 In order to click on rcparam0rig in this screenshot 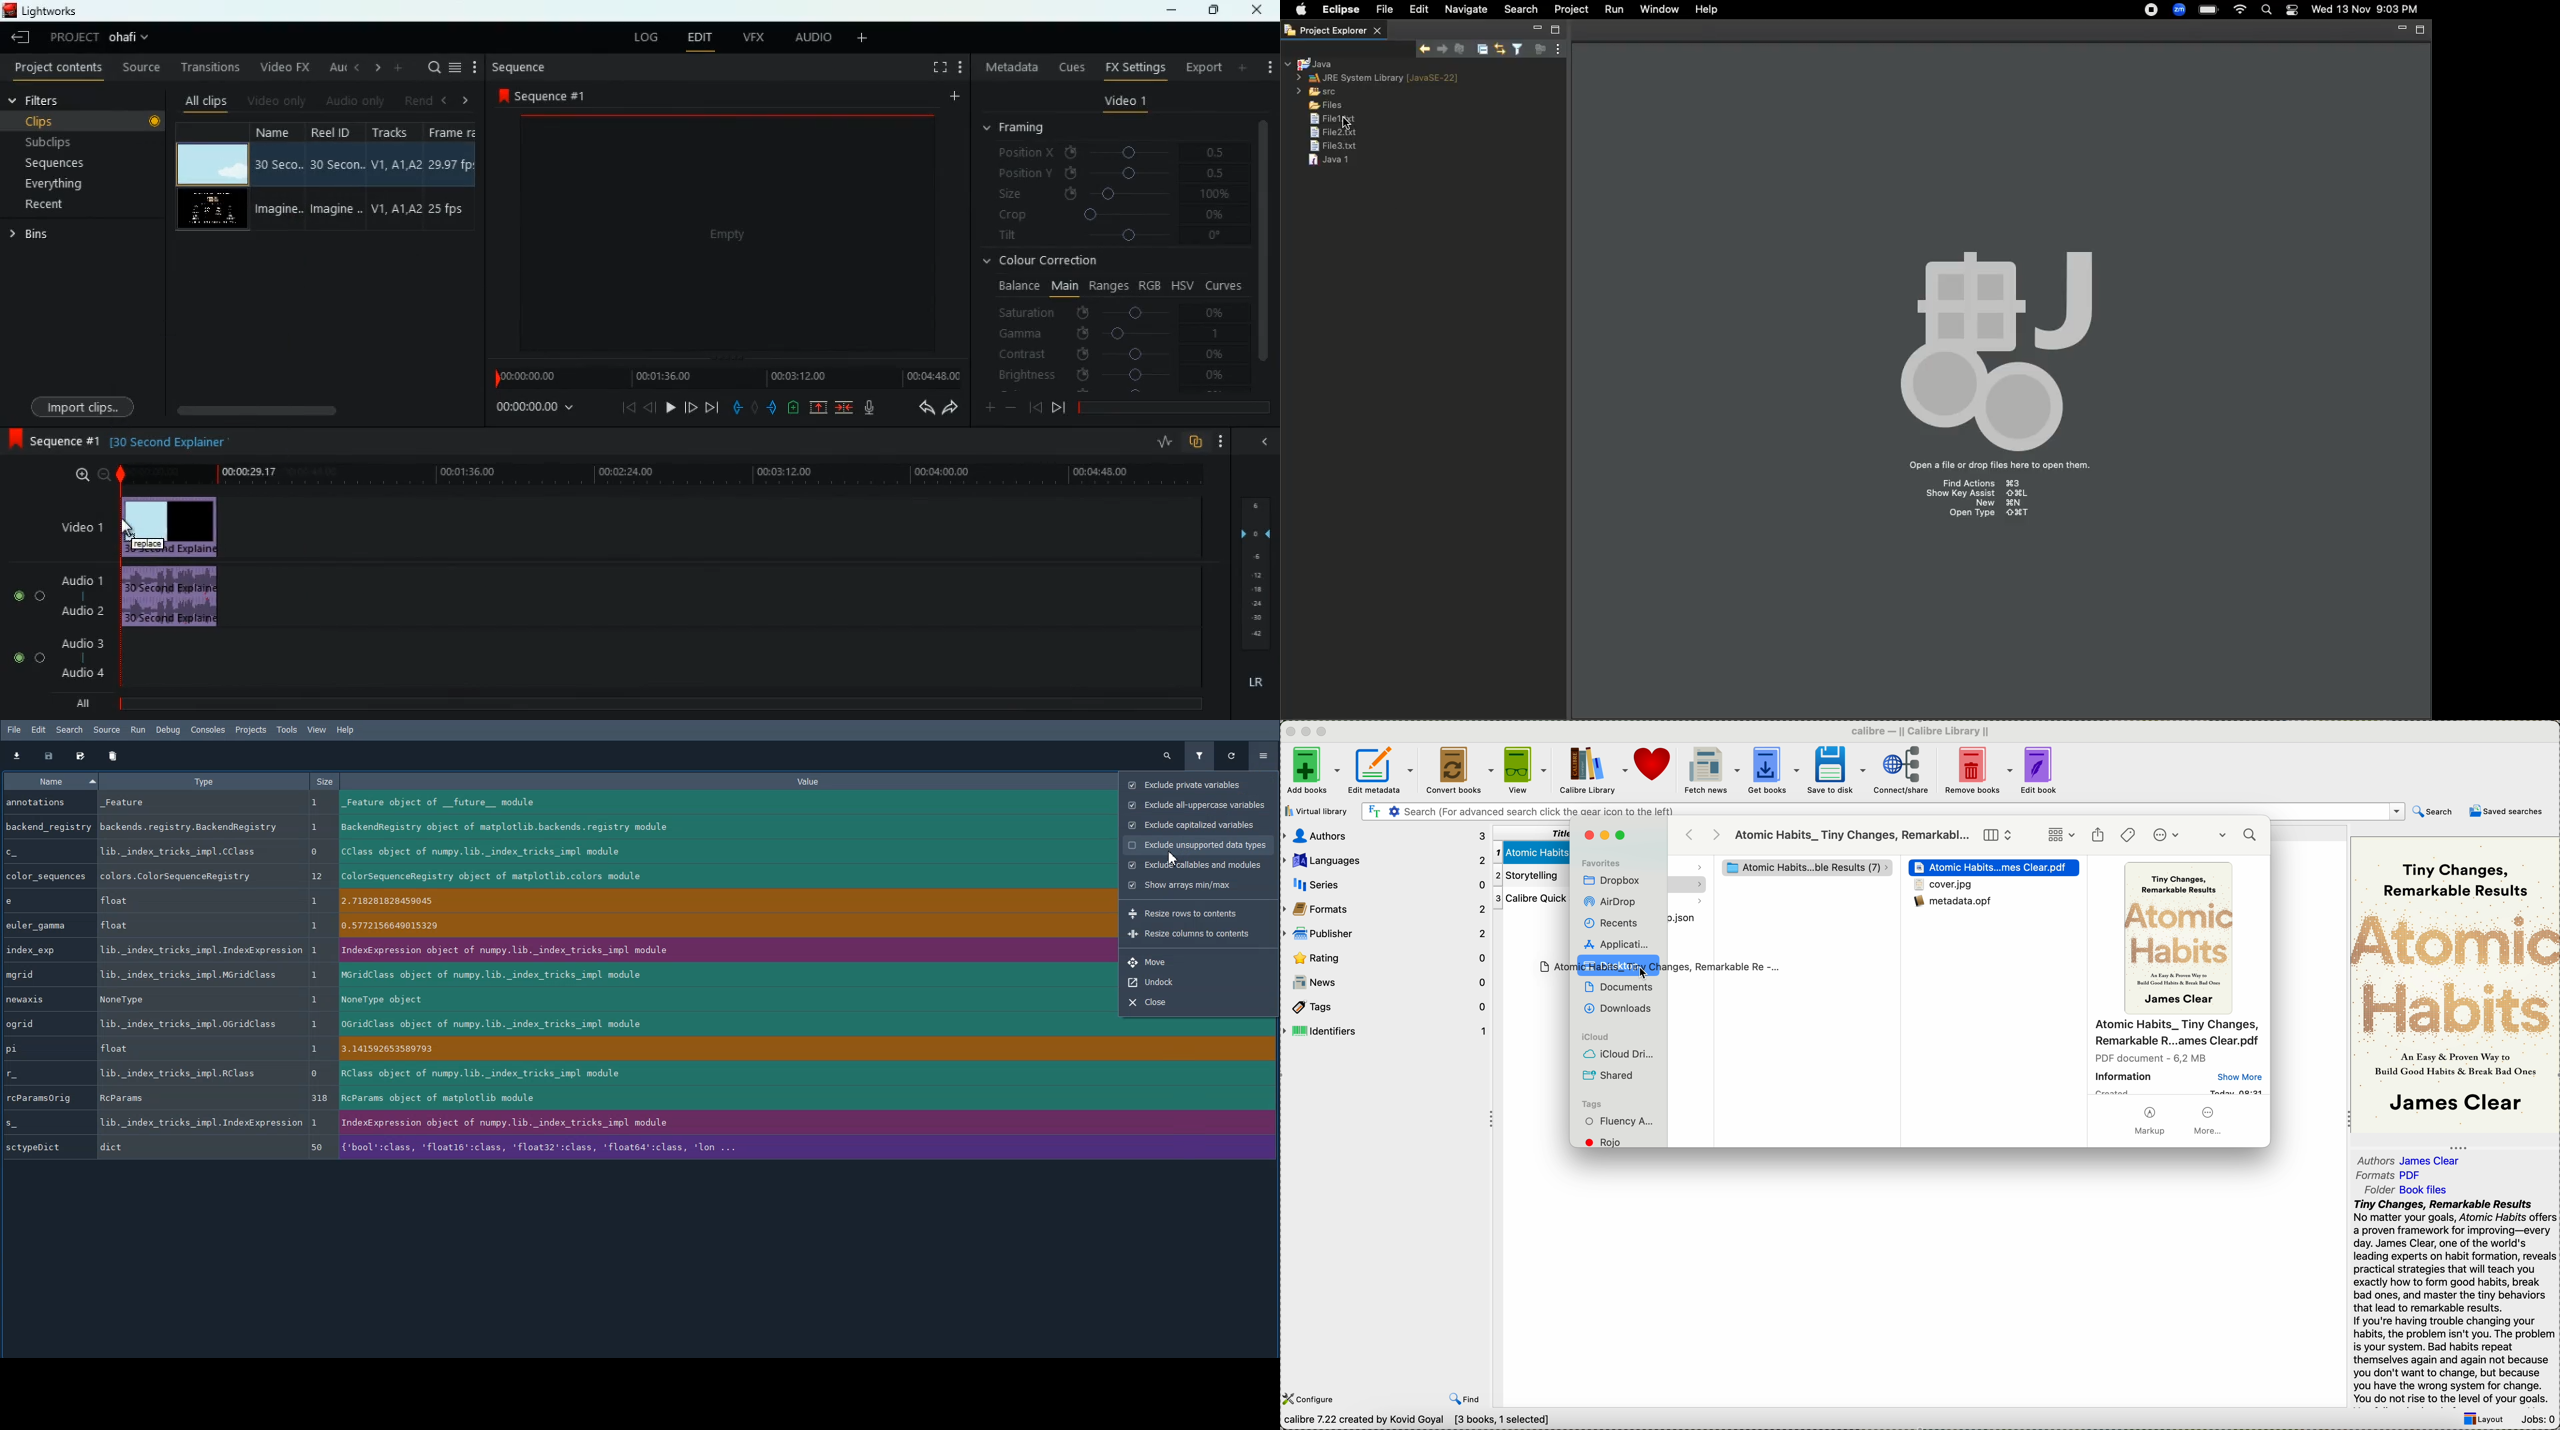, I will do `click(45, 1098)`.